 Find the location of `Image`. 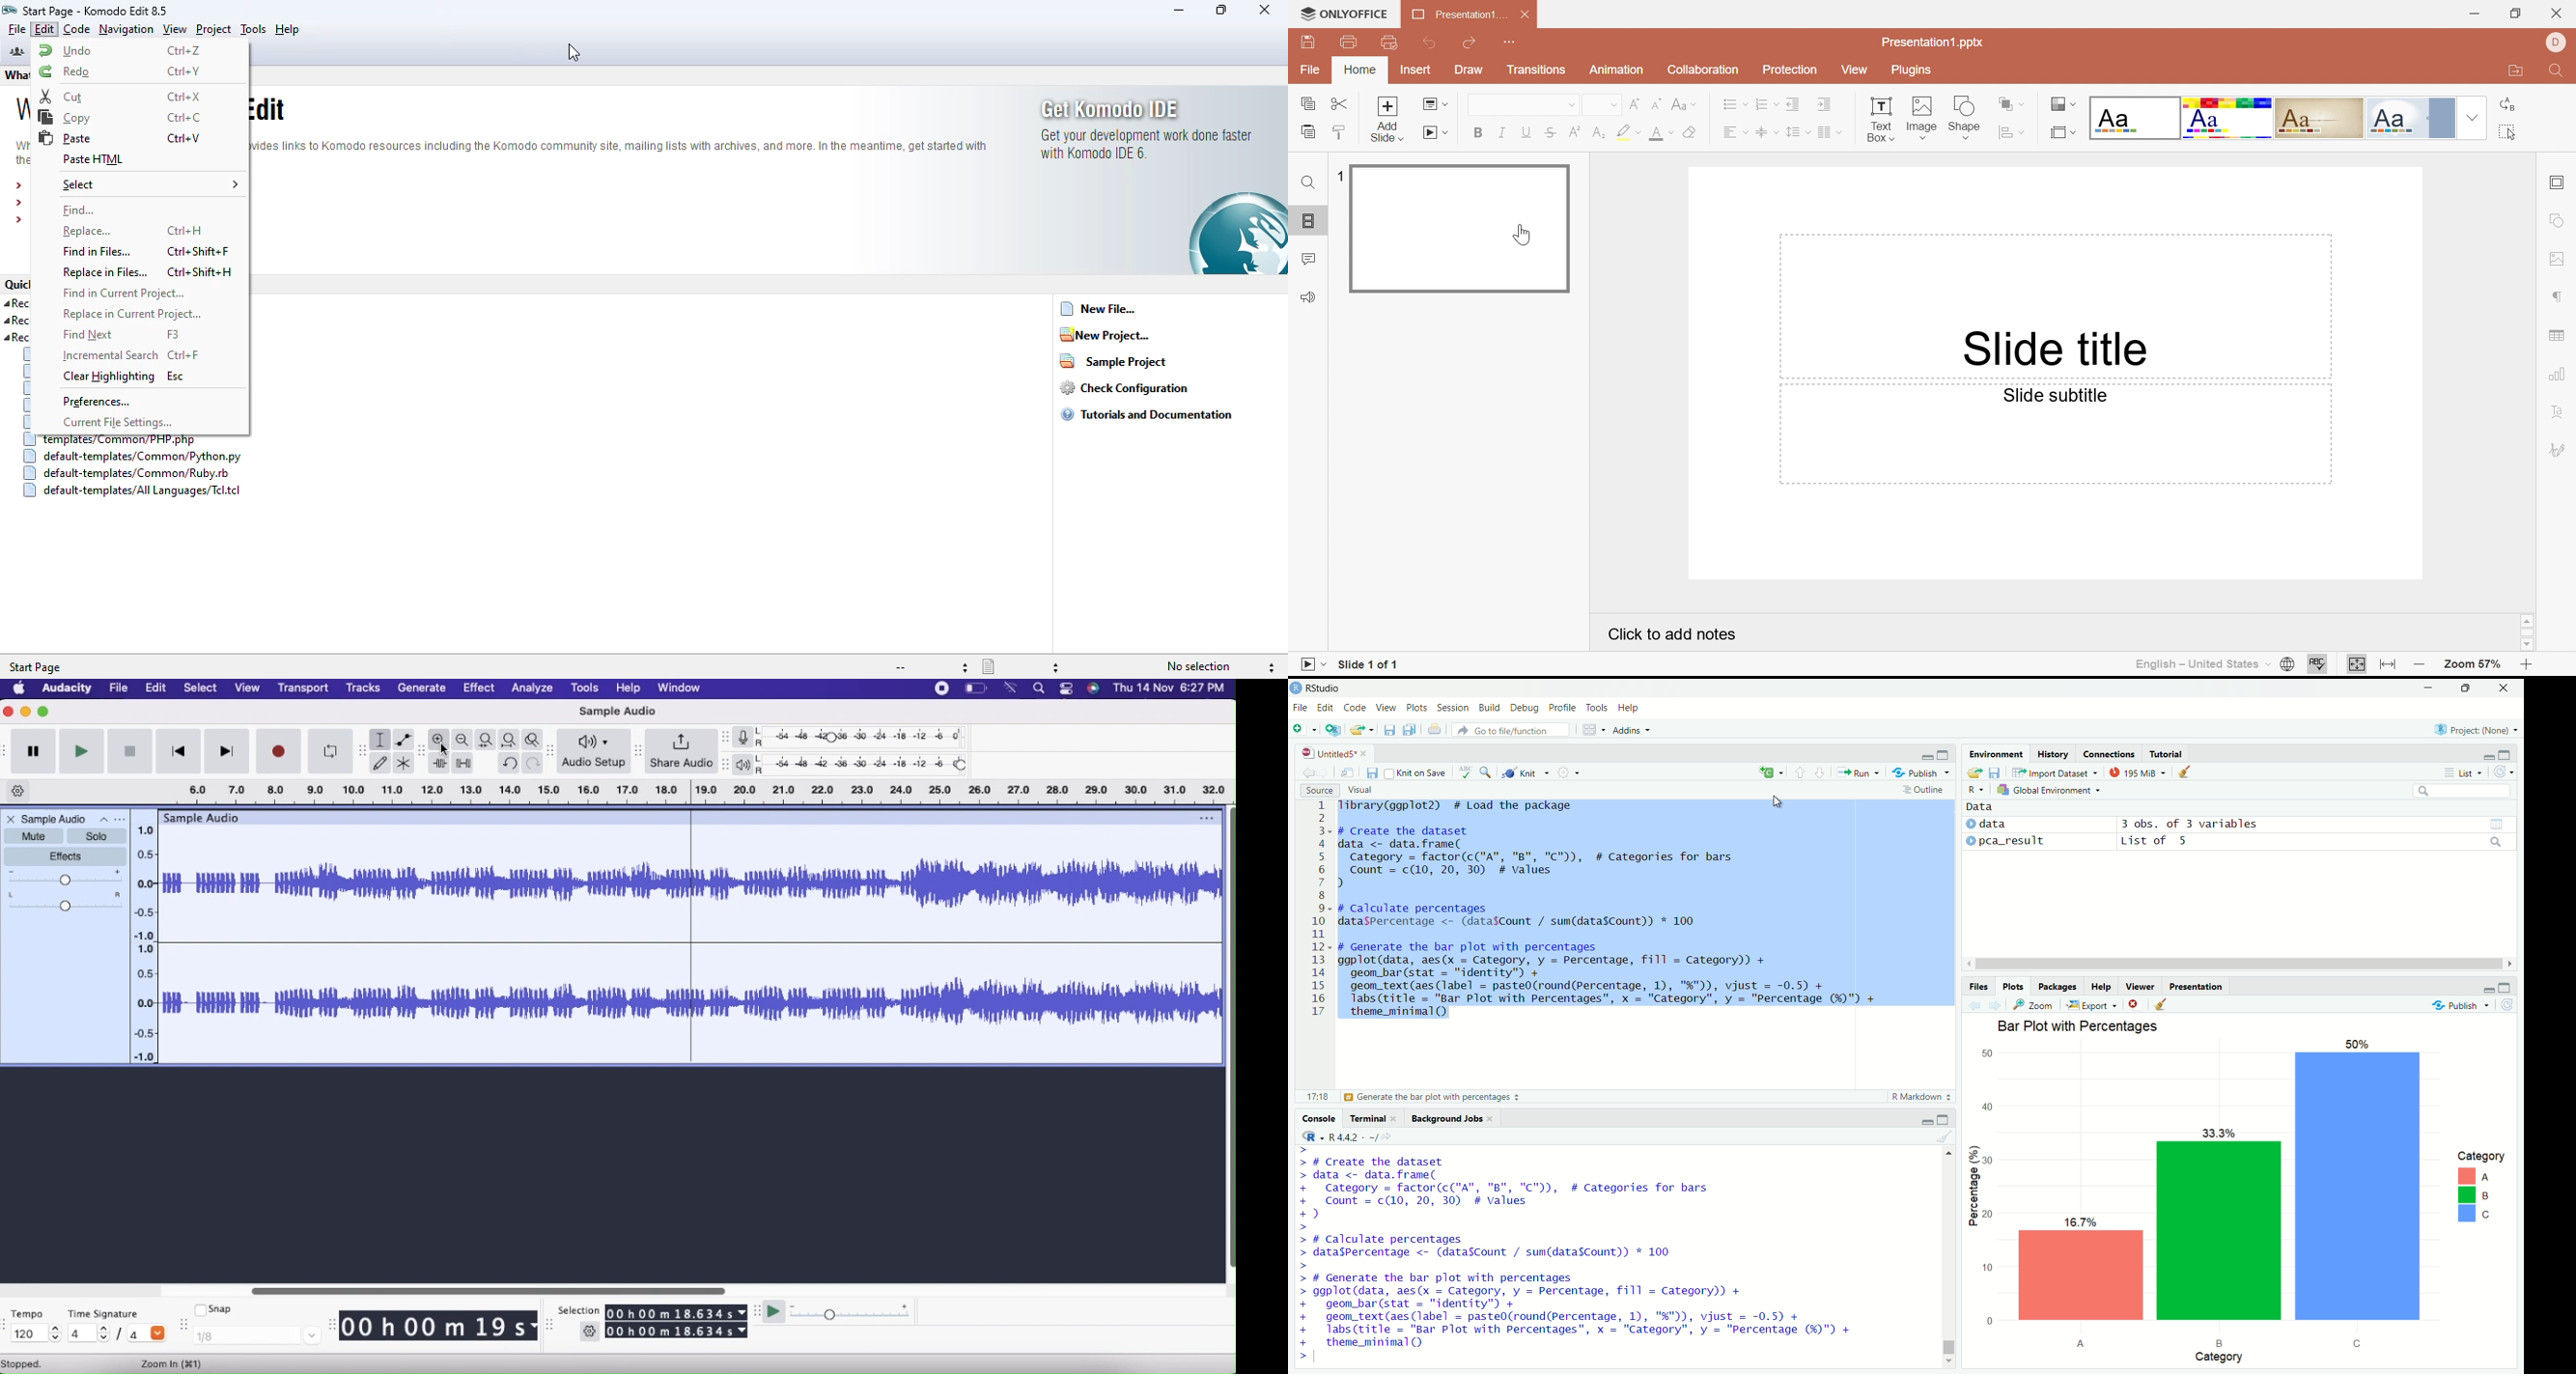

Image is located at coordinates (1922, 116).